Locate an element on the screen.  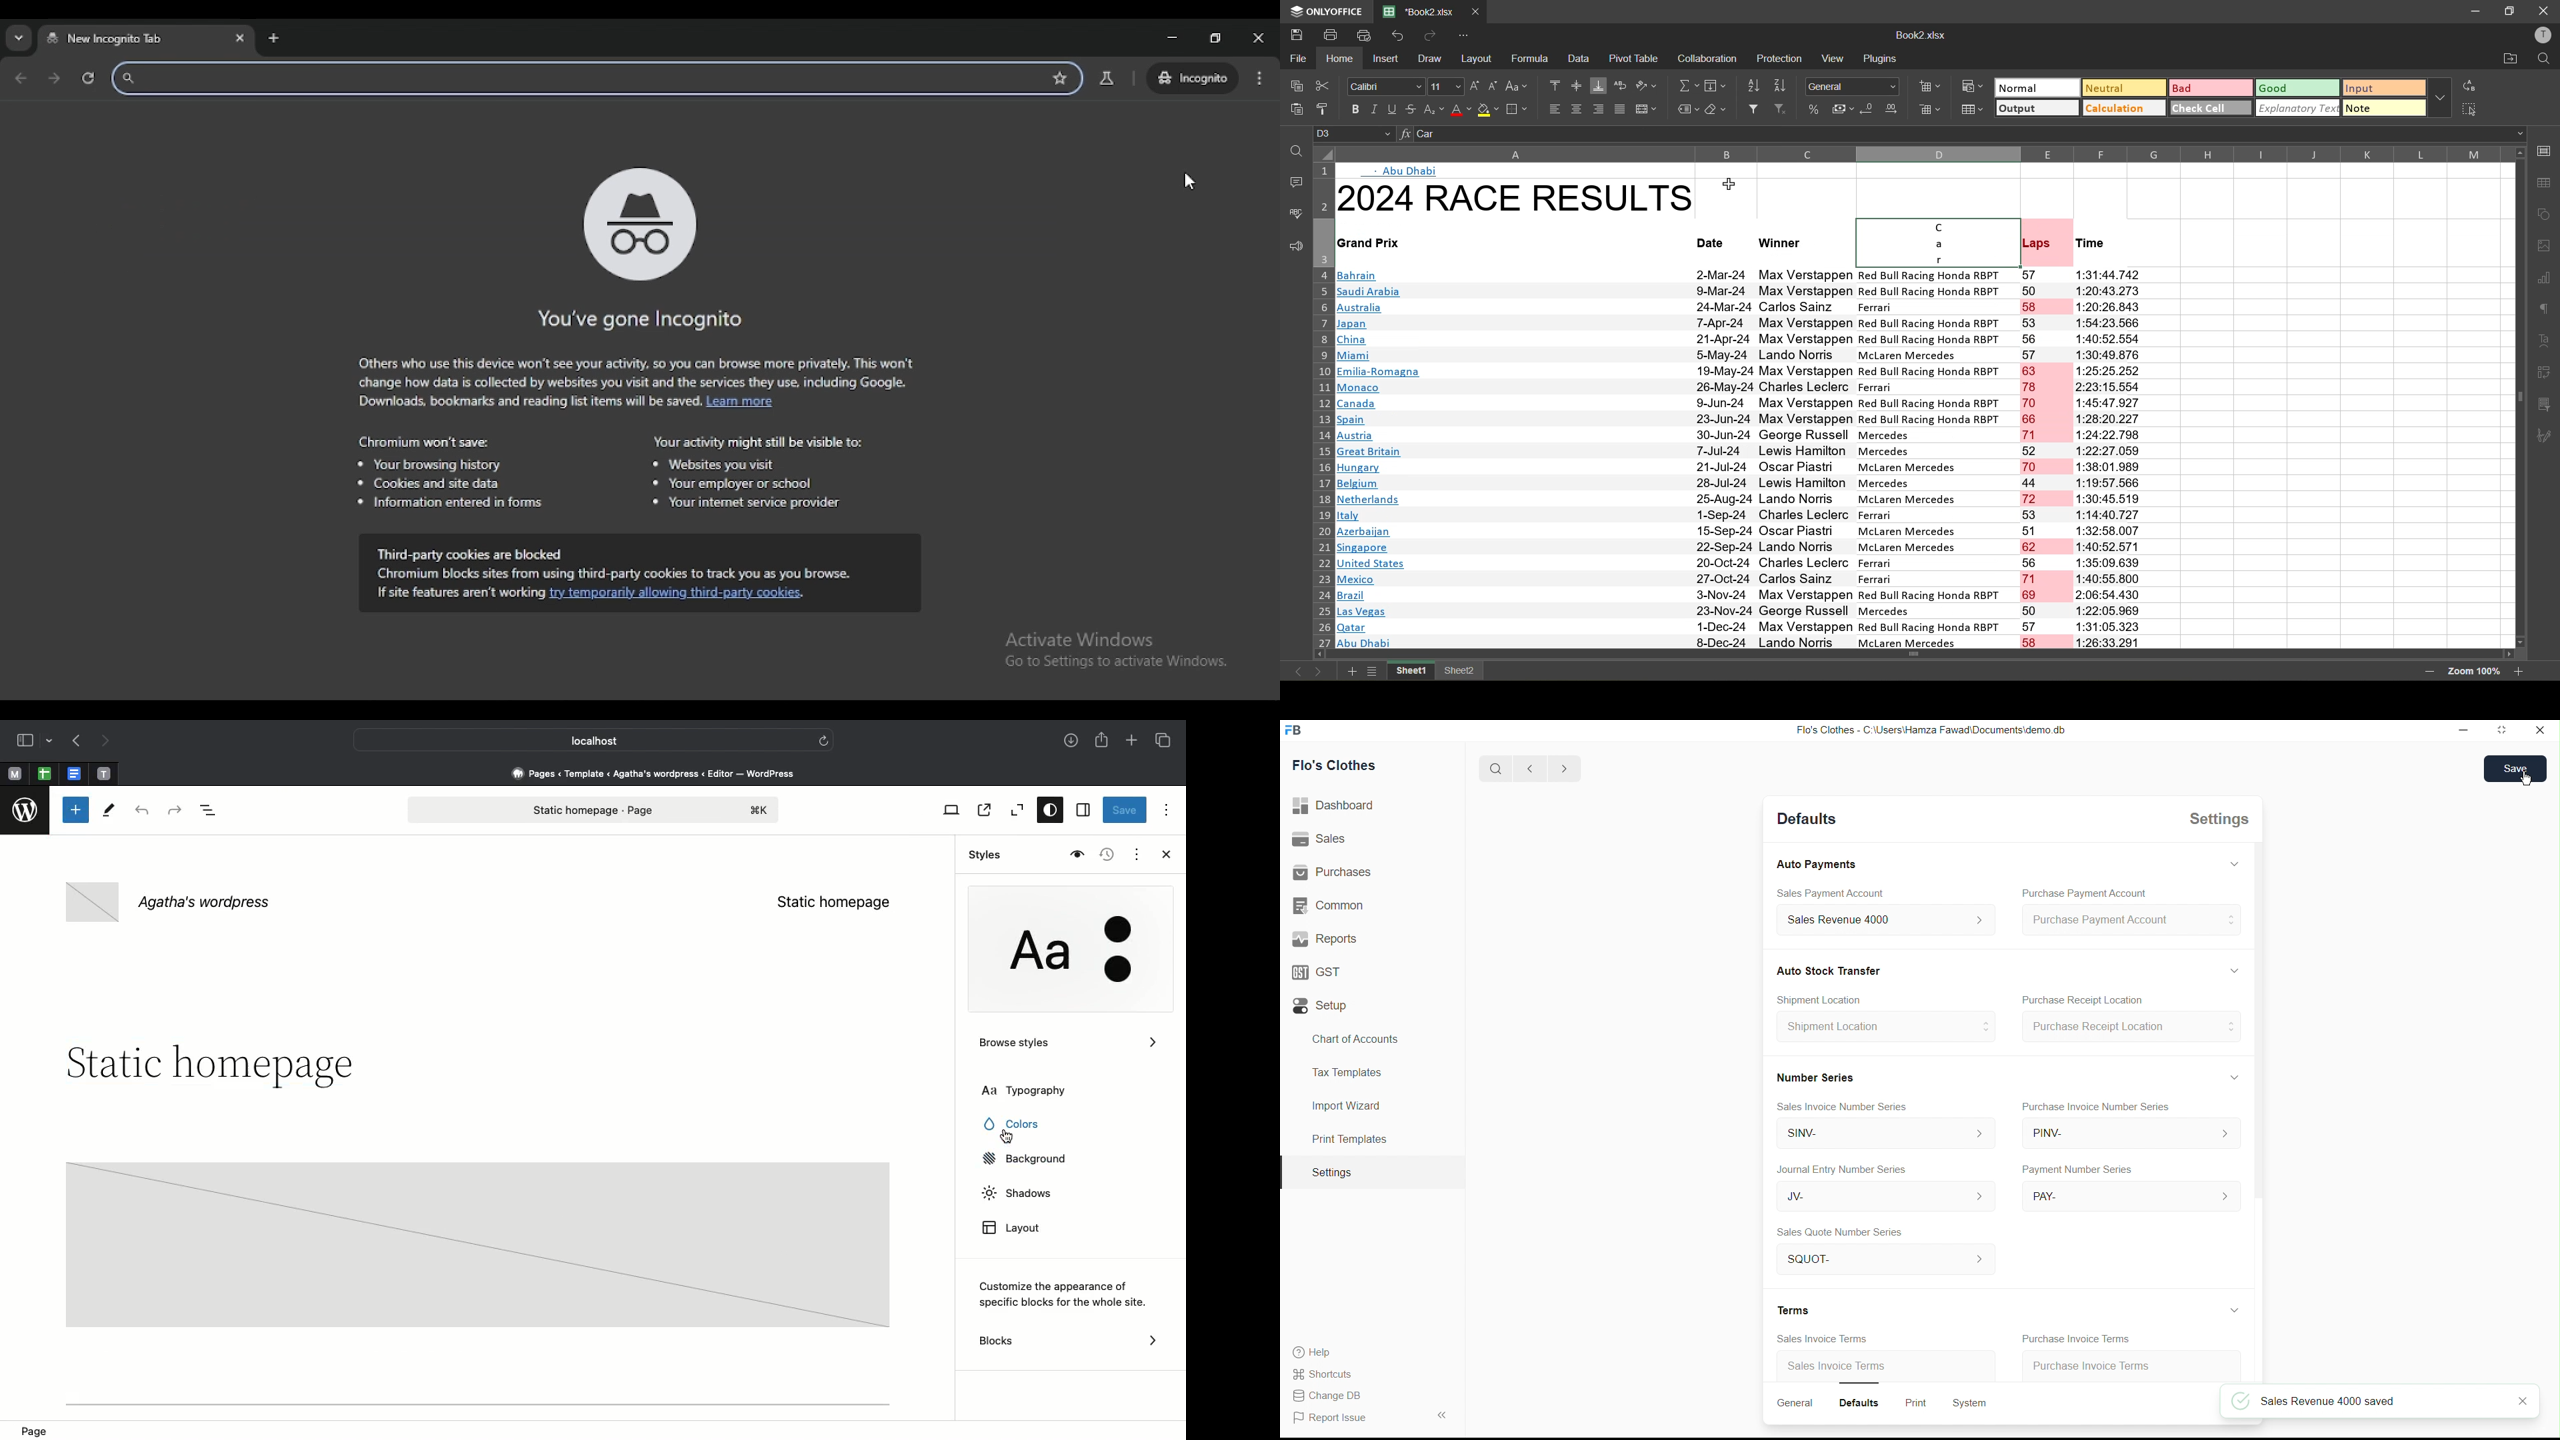
Chart of Accounts is located at coordinates (1351, 1039).